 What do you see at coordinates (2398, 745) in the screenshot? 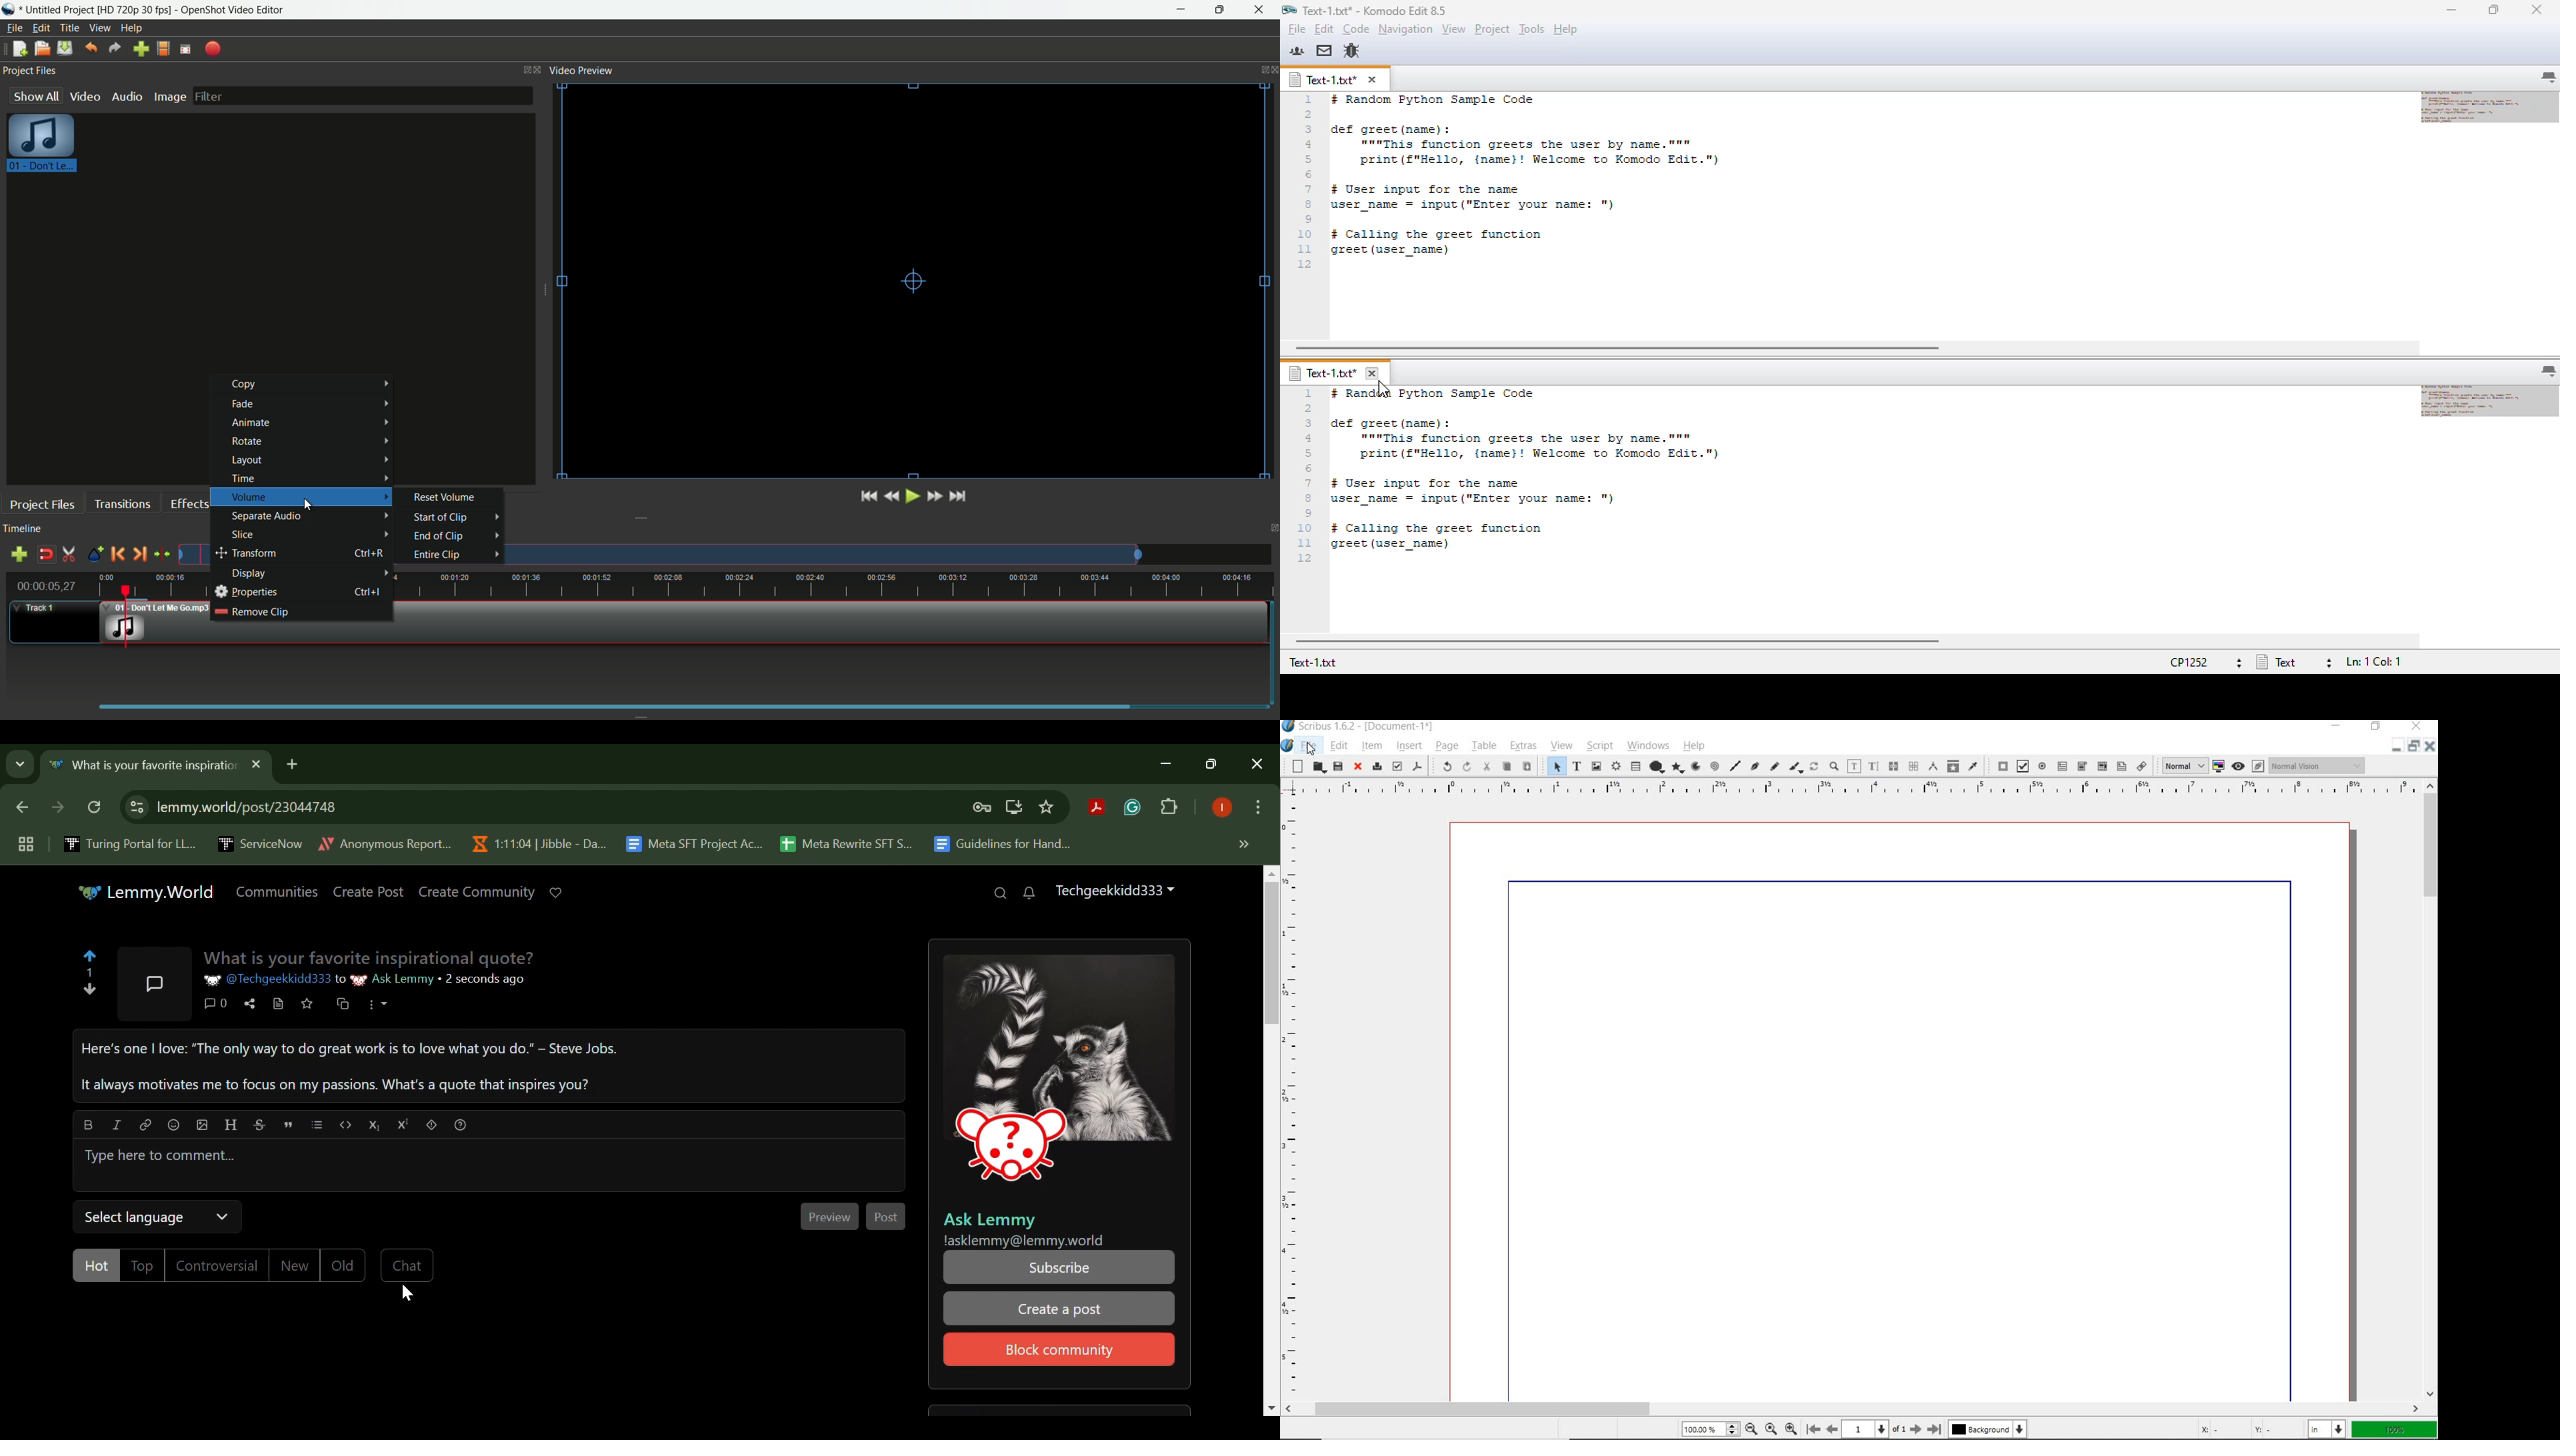
I see `restore down` at bounding box center [2398, 745].